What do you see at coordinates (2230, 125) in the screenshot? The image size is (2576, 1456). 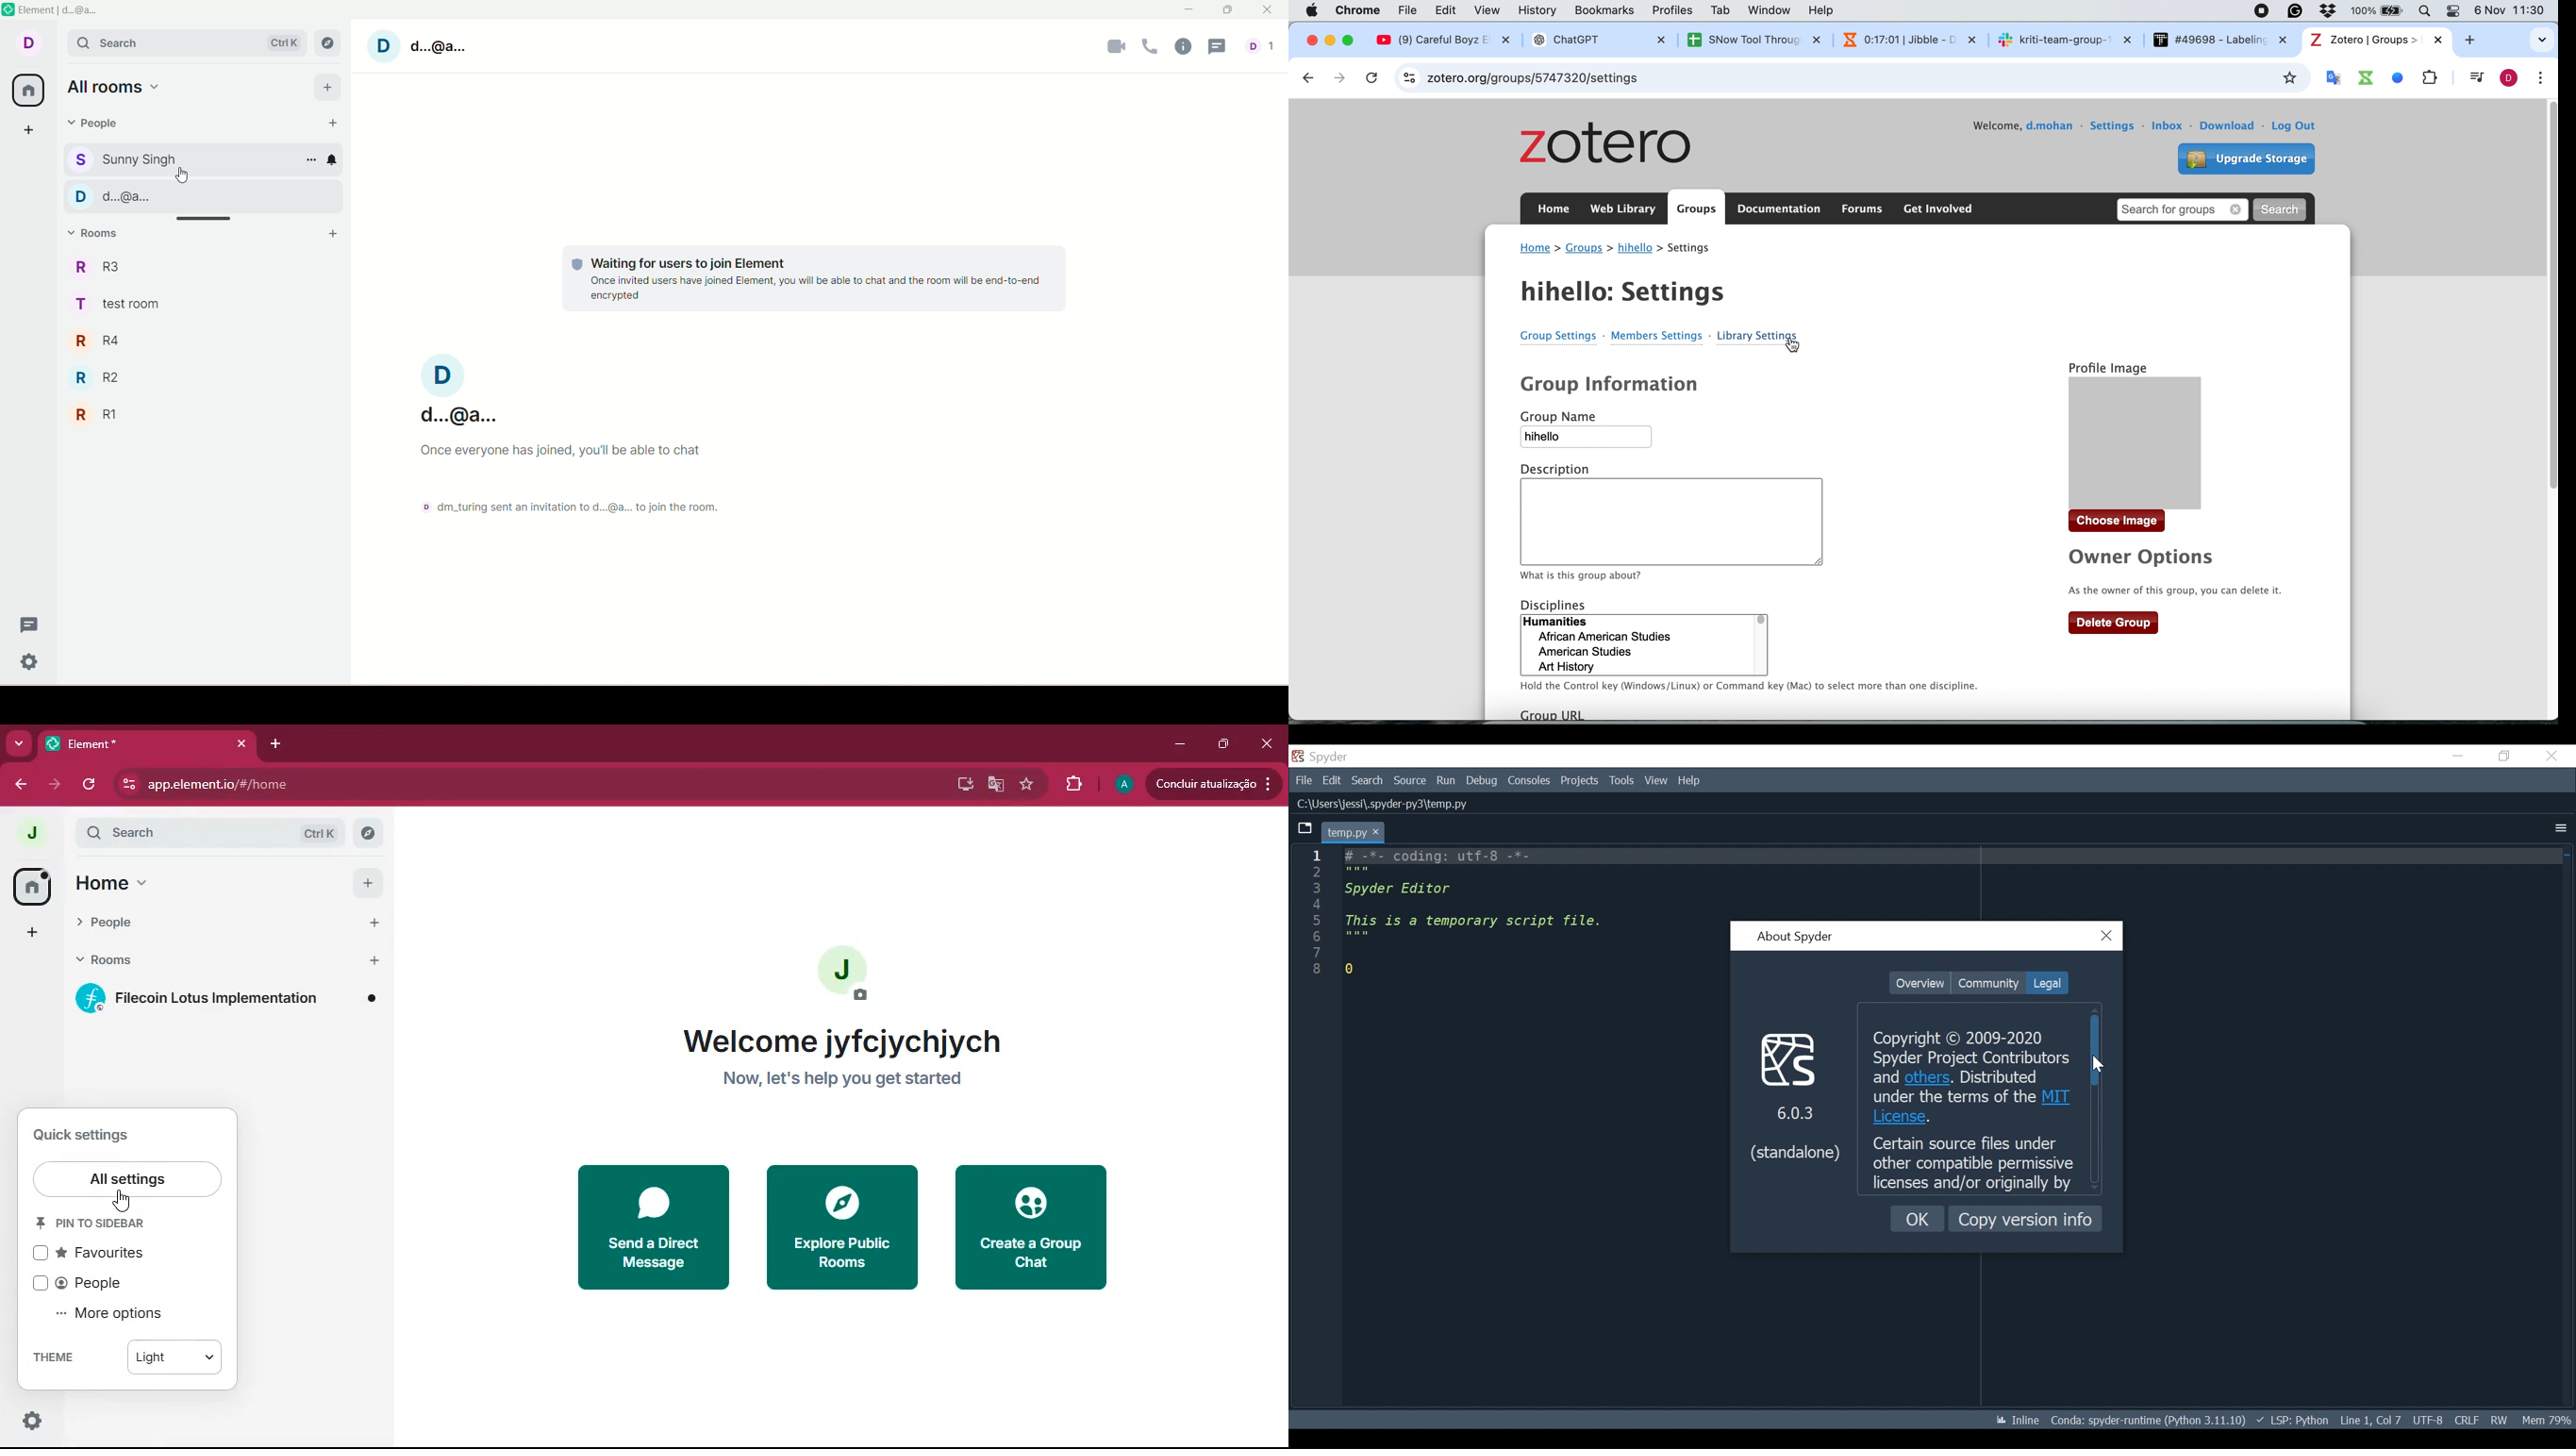 I see `download` at bounding box center [2230, 125].